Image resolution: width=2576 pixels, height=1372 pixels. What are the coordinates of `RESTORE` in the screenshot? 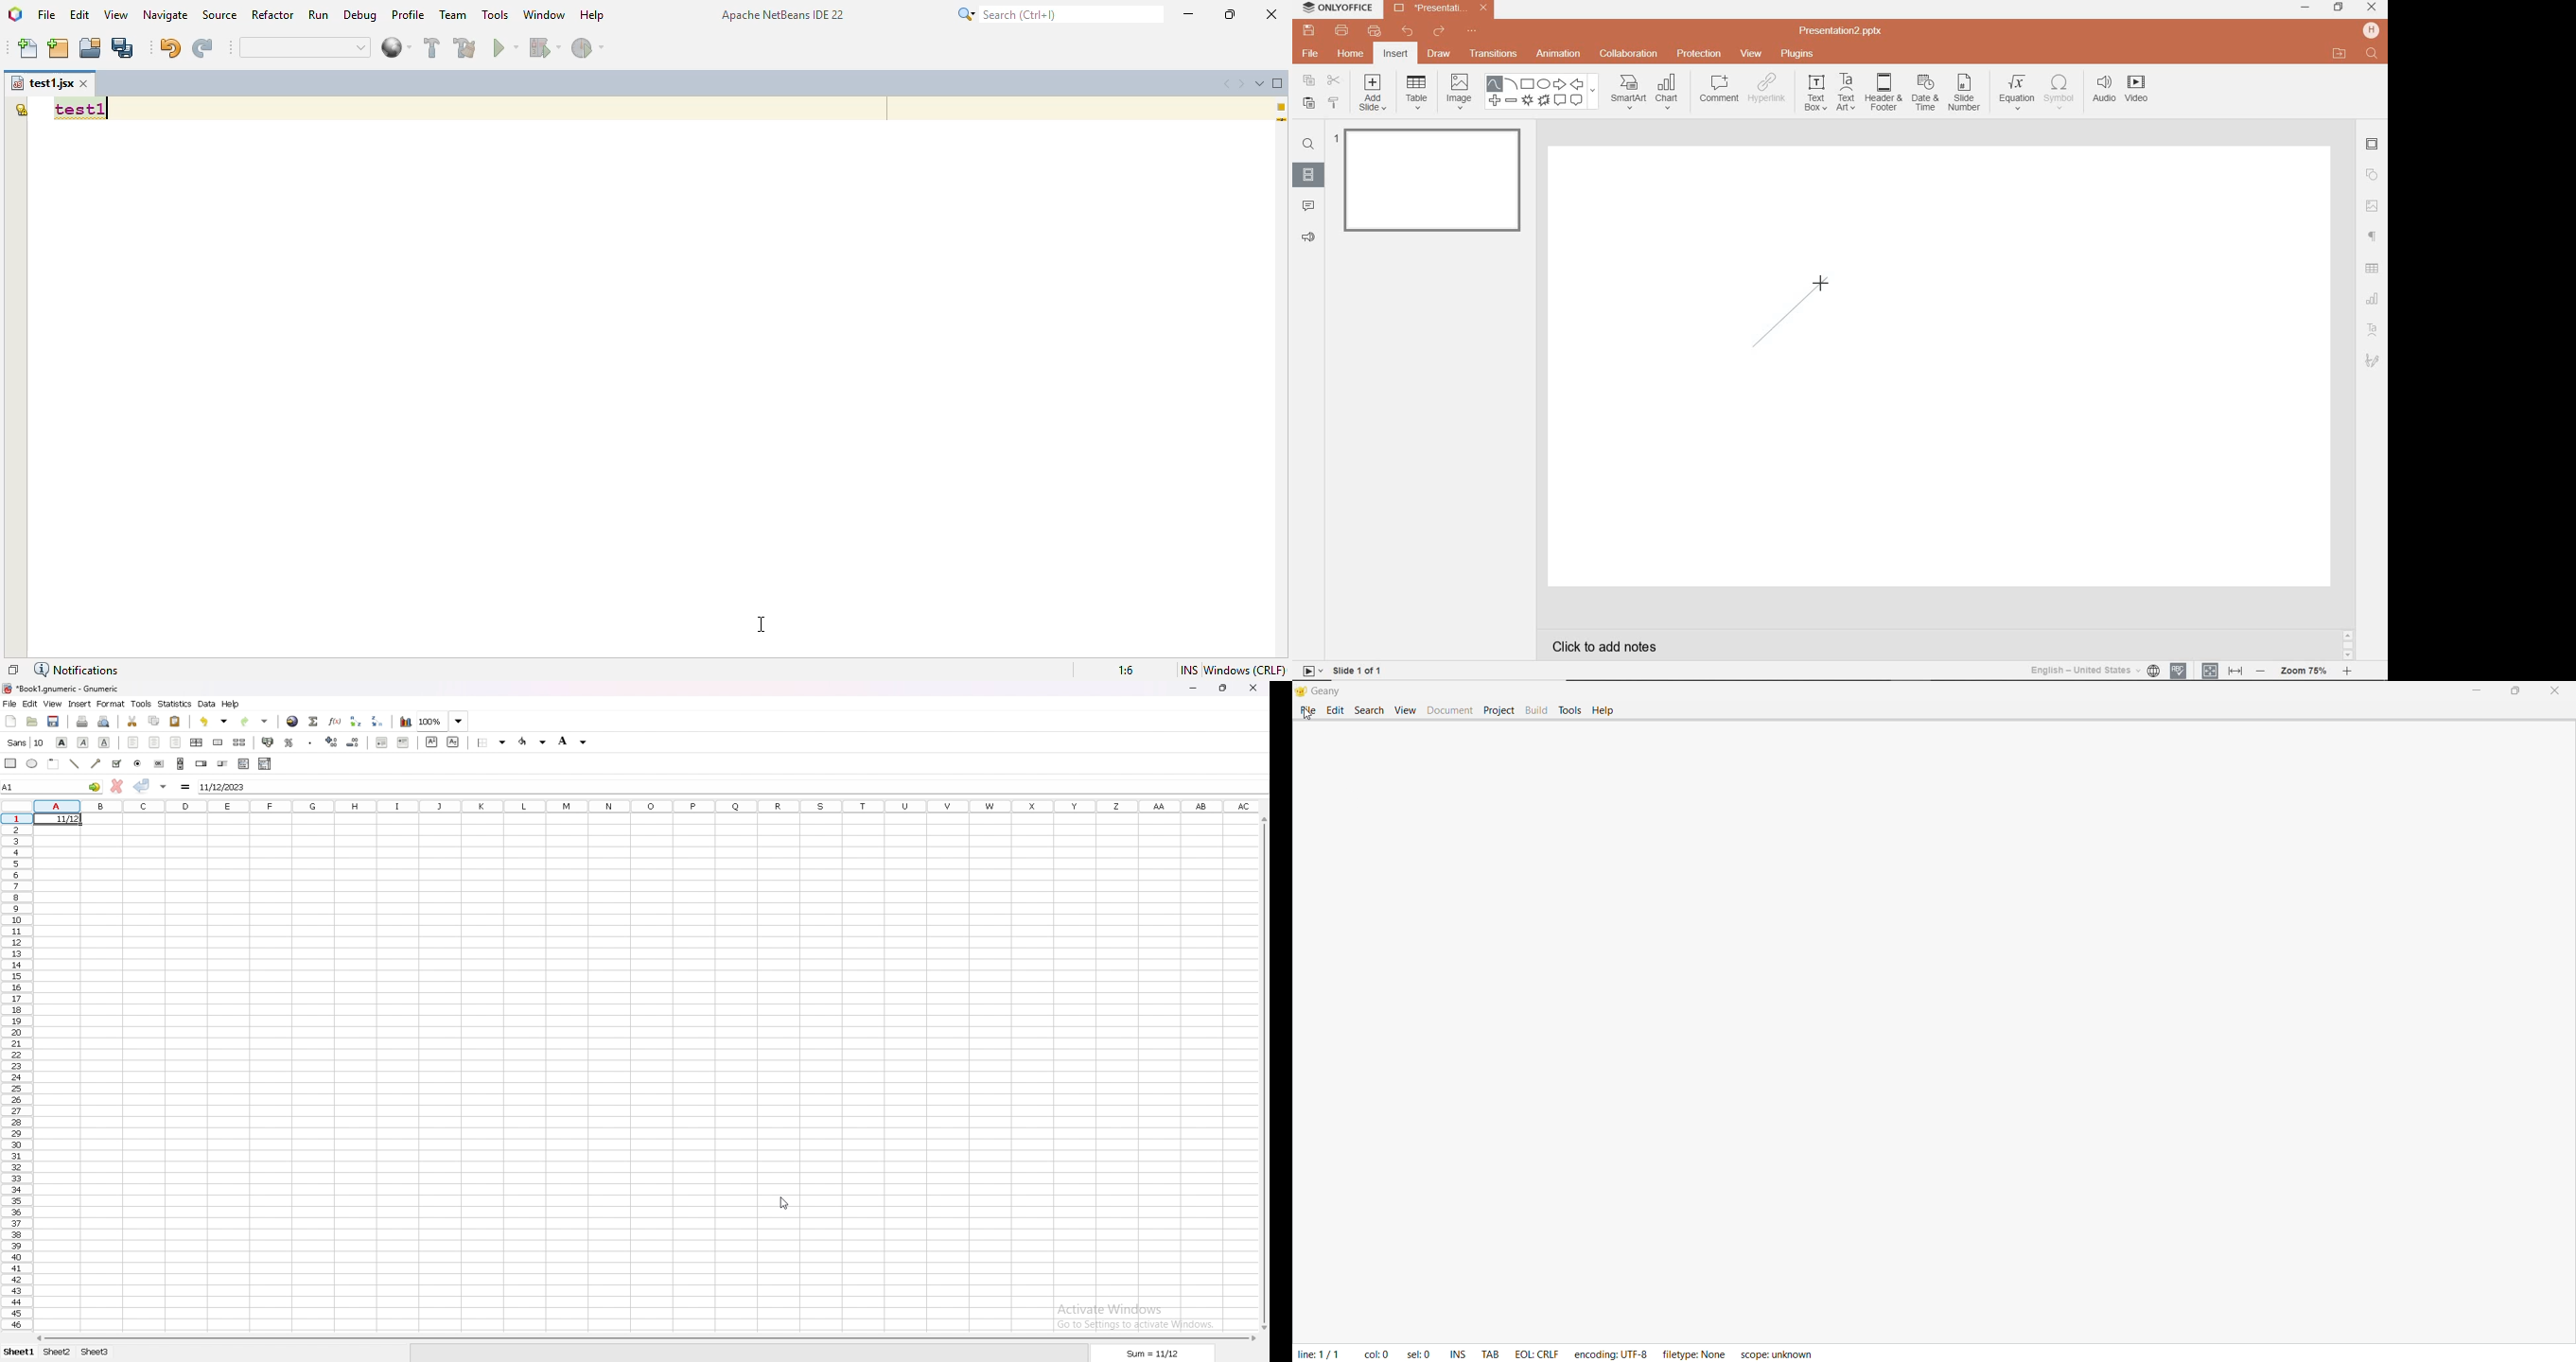 It's located at (2339, 7).